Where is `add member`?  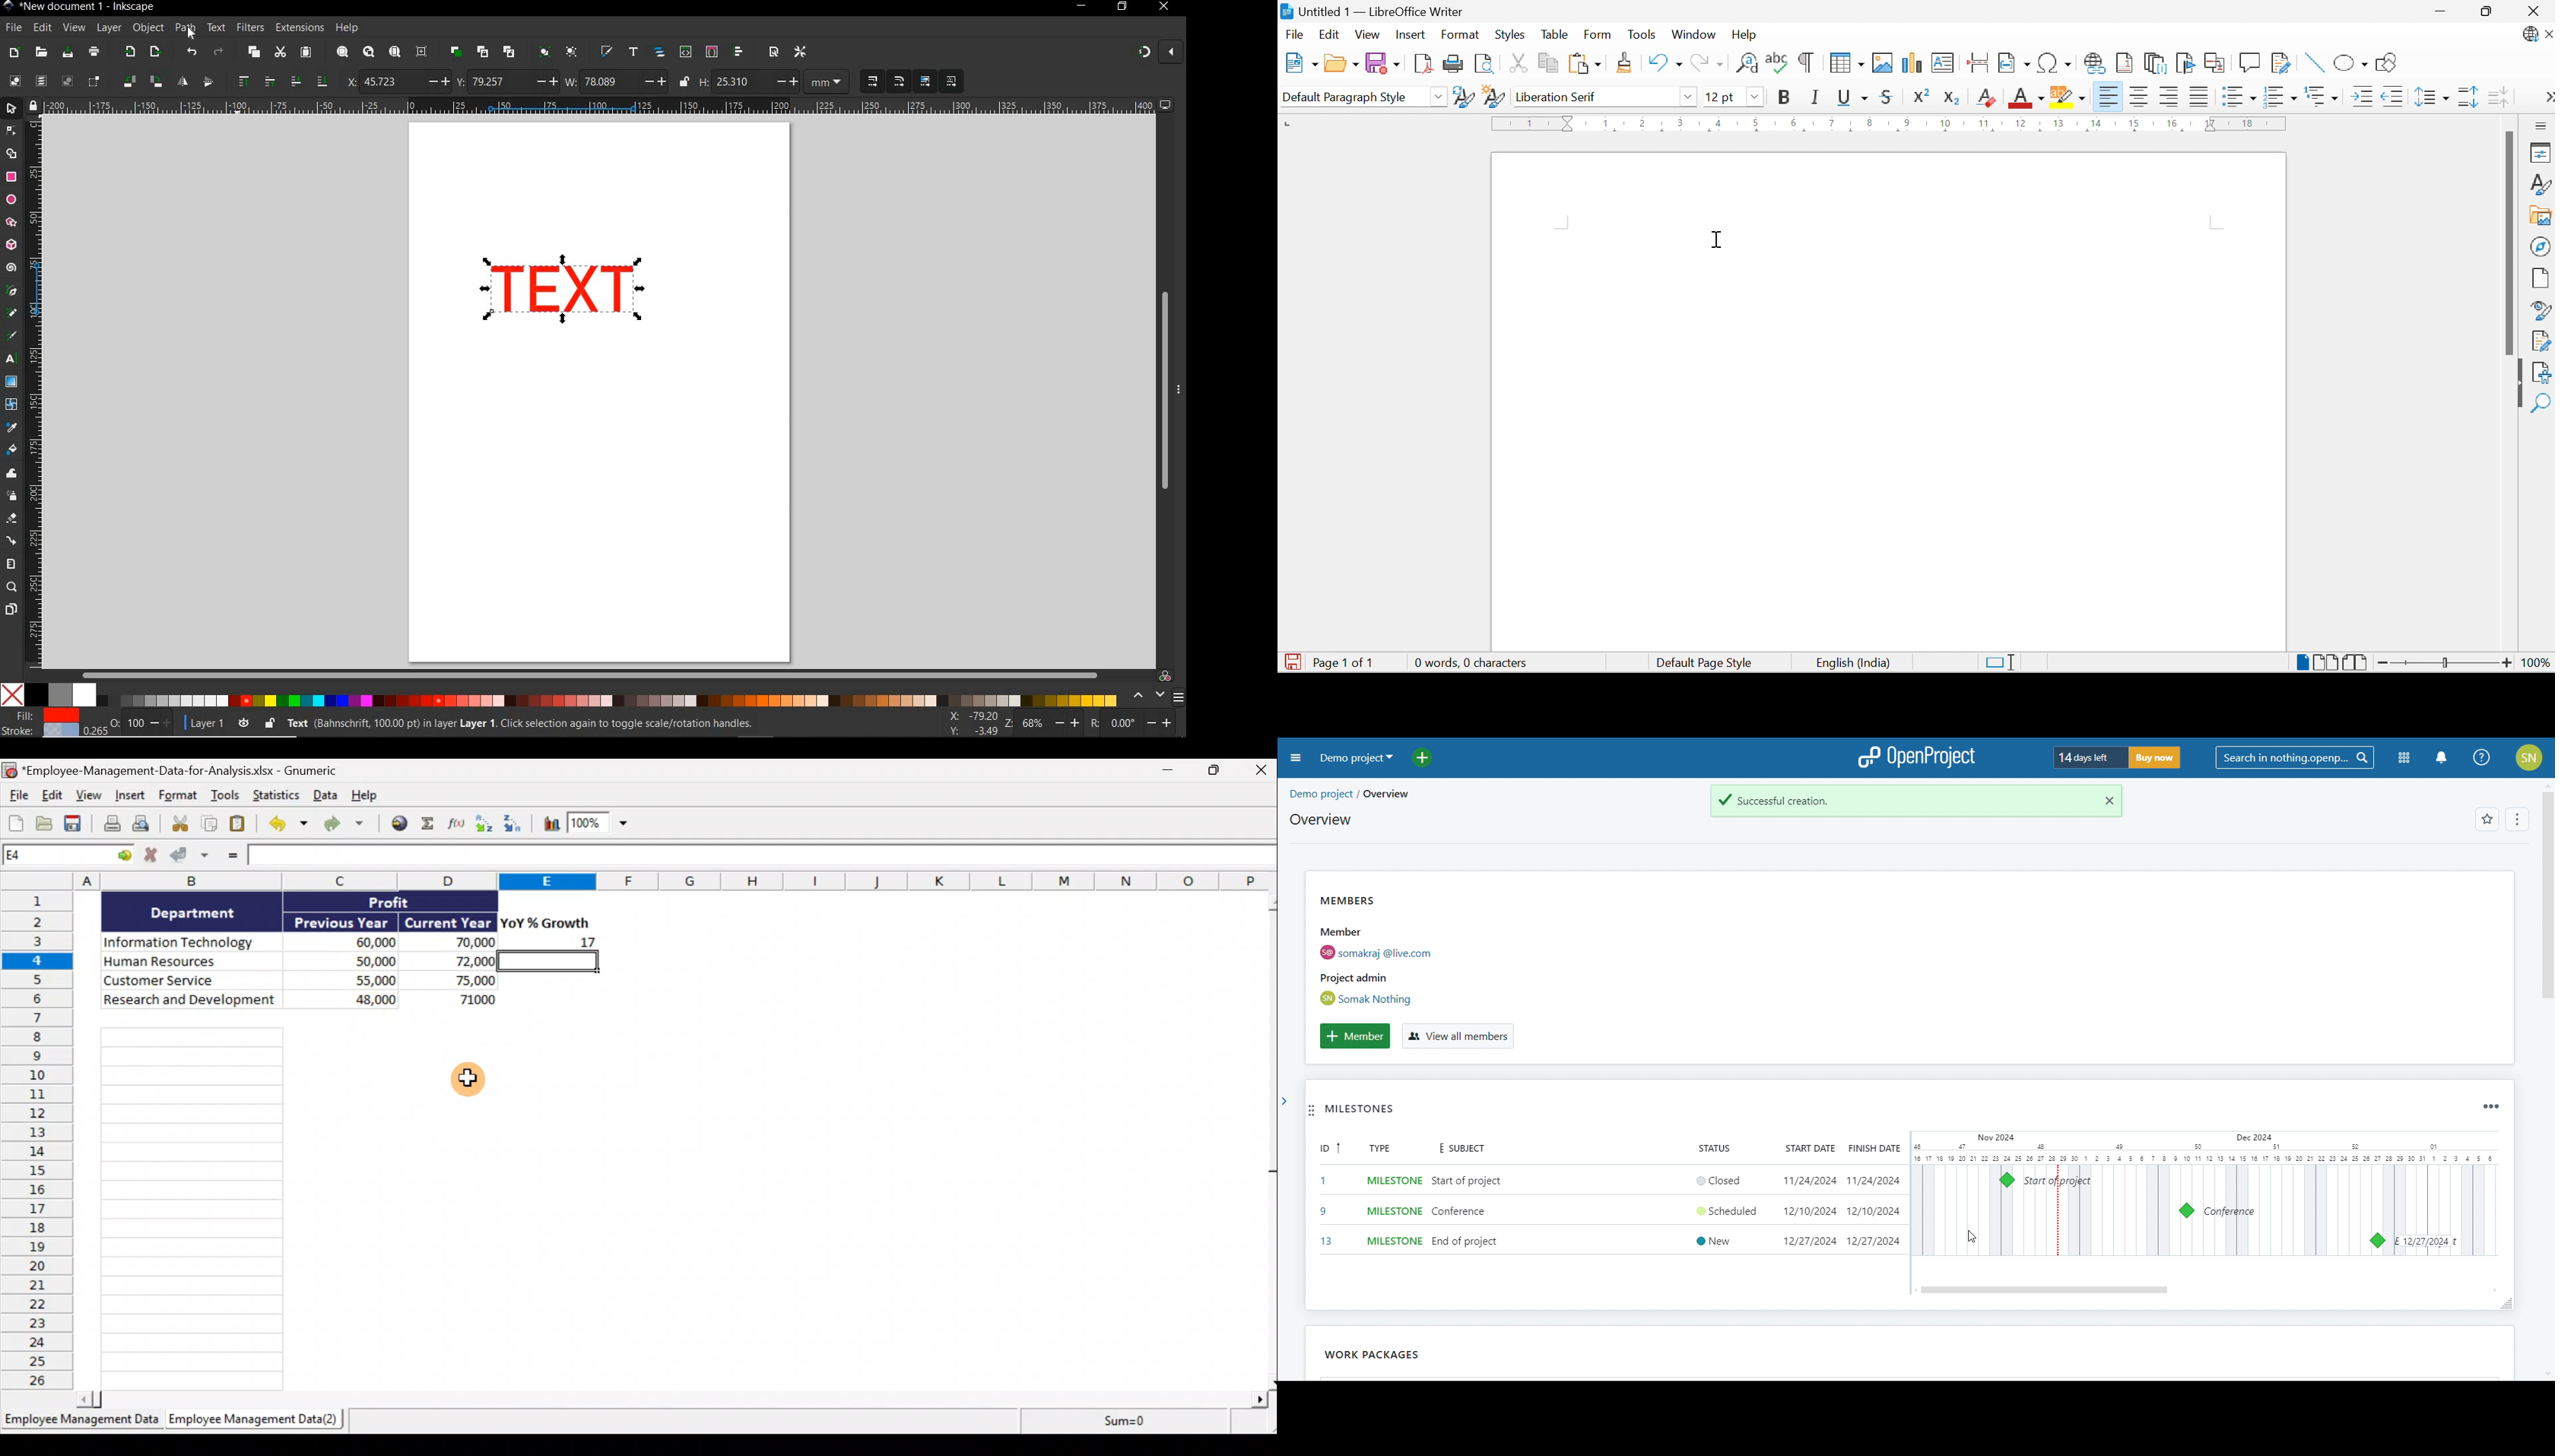 add member is located at coordinates (1355, 1036).